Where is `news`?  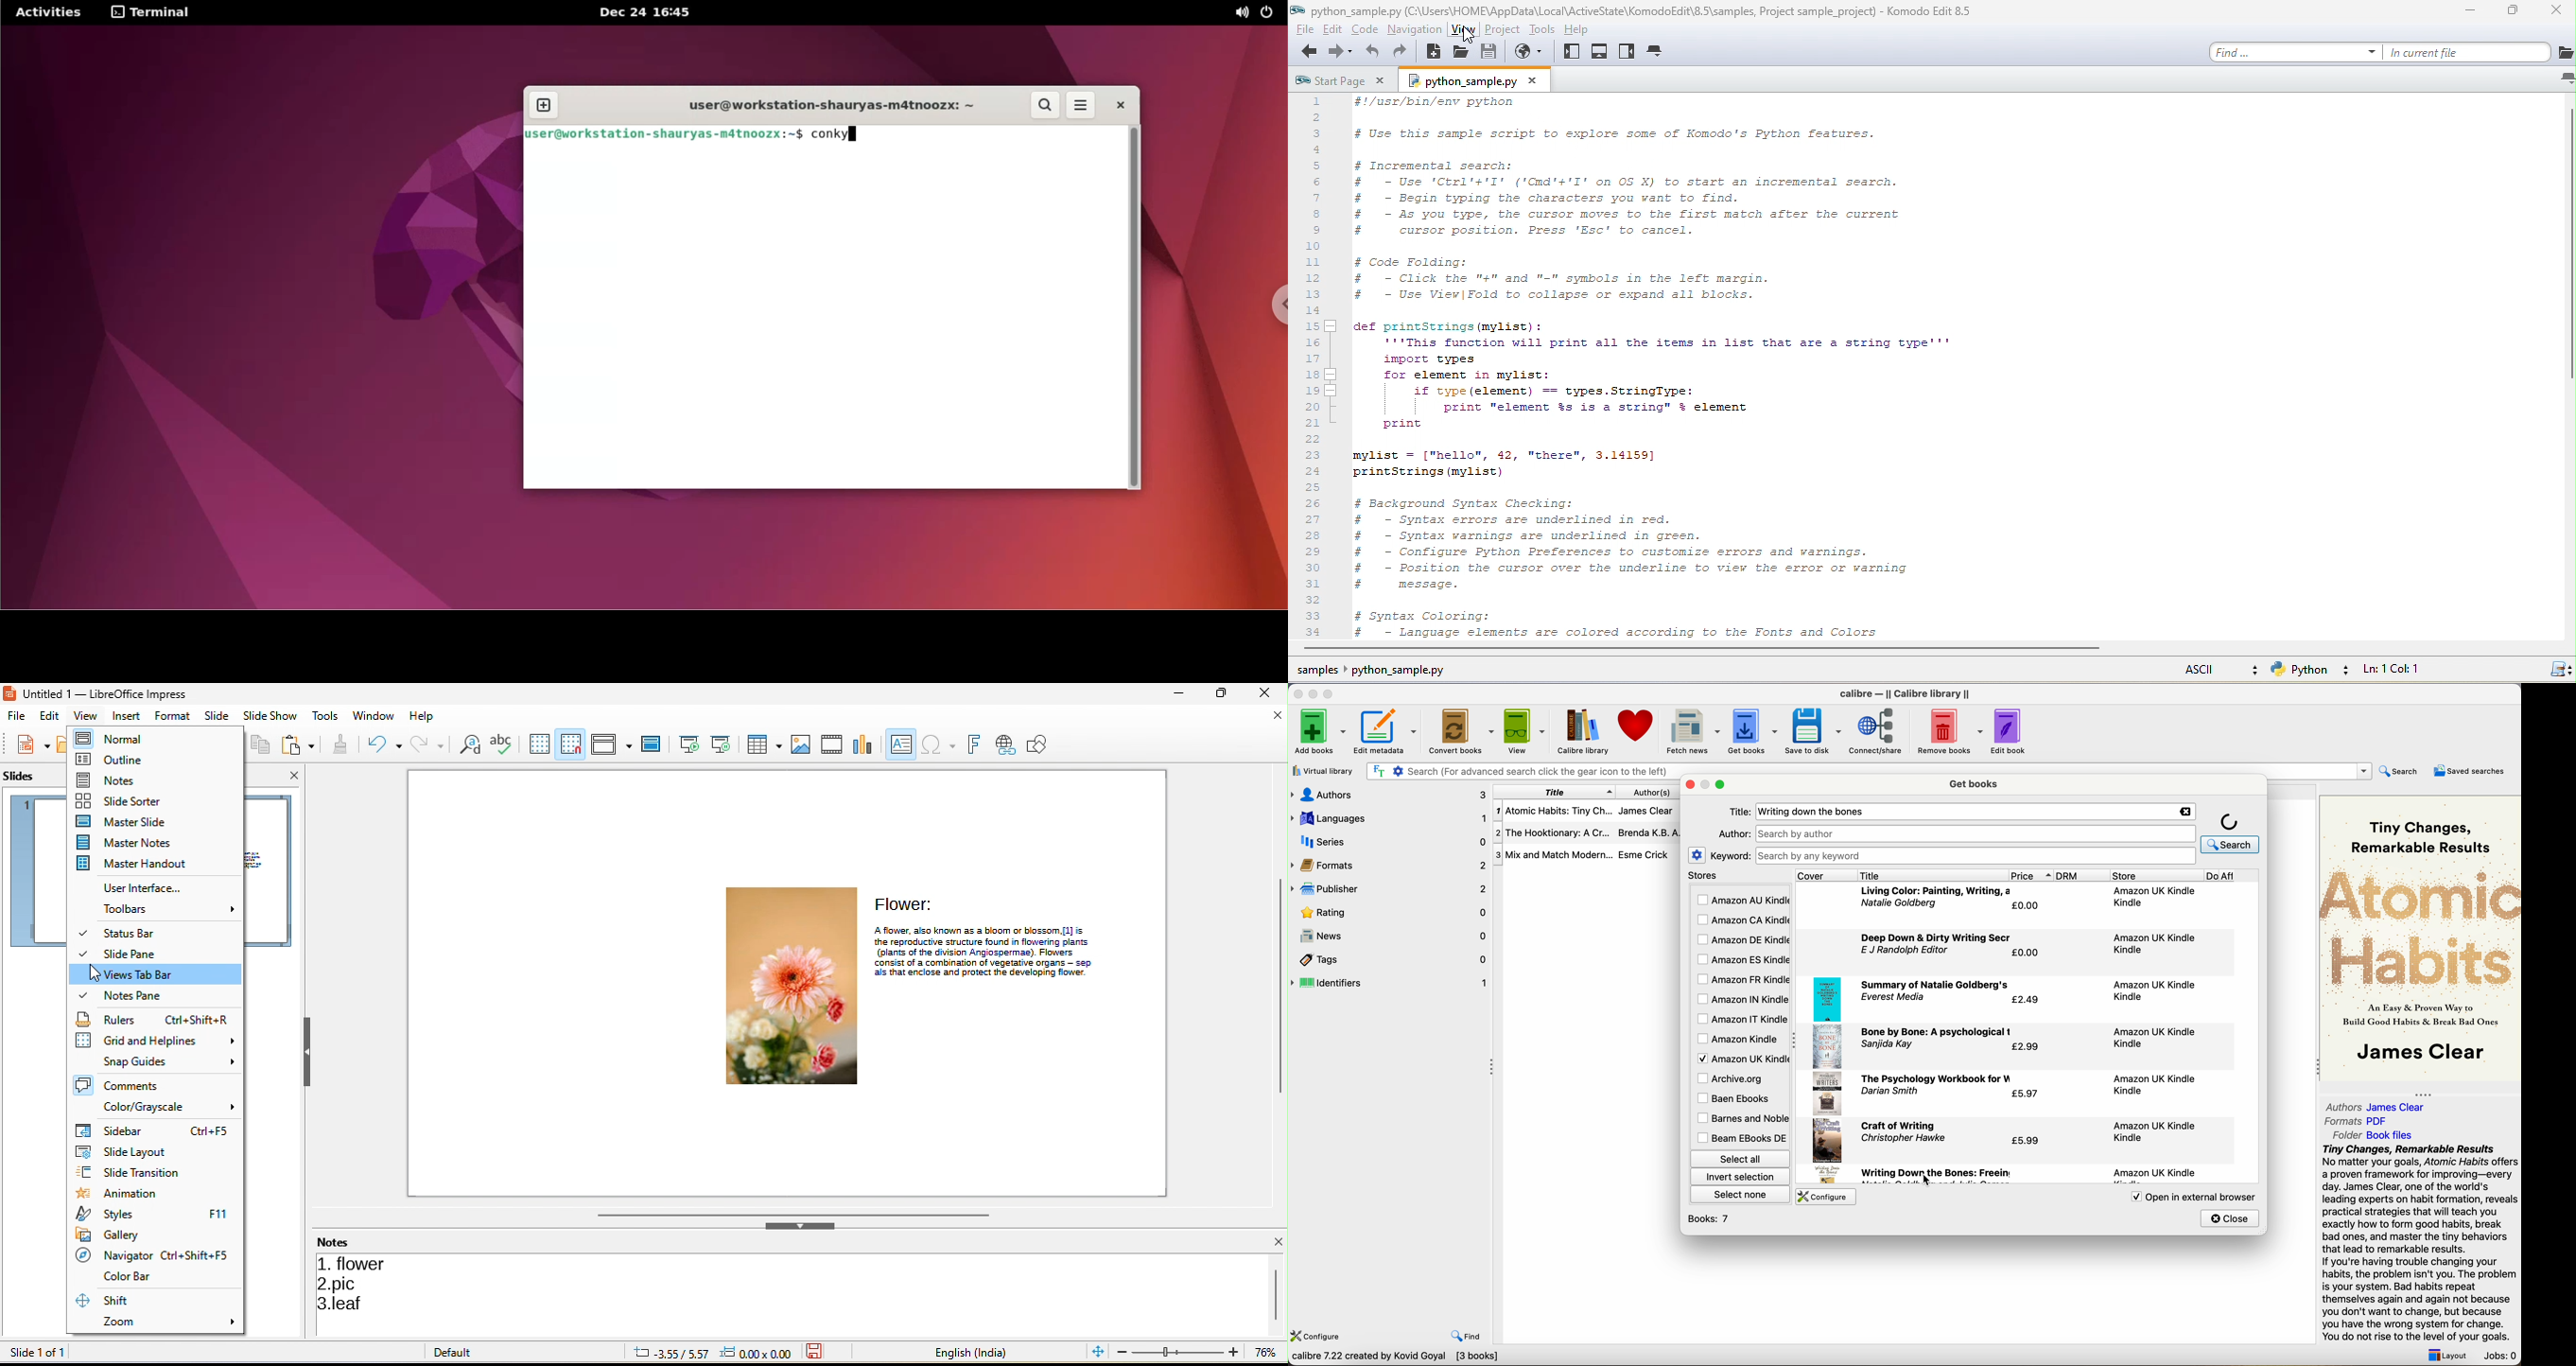 news is located at coordinates (1391, 937).